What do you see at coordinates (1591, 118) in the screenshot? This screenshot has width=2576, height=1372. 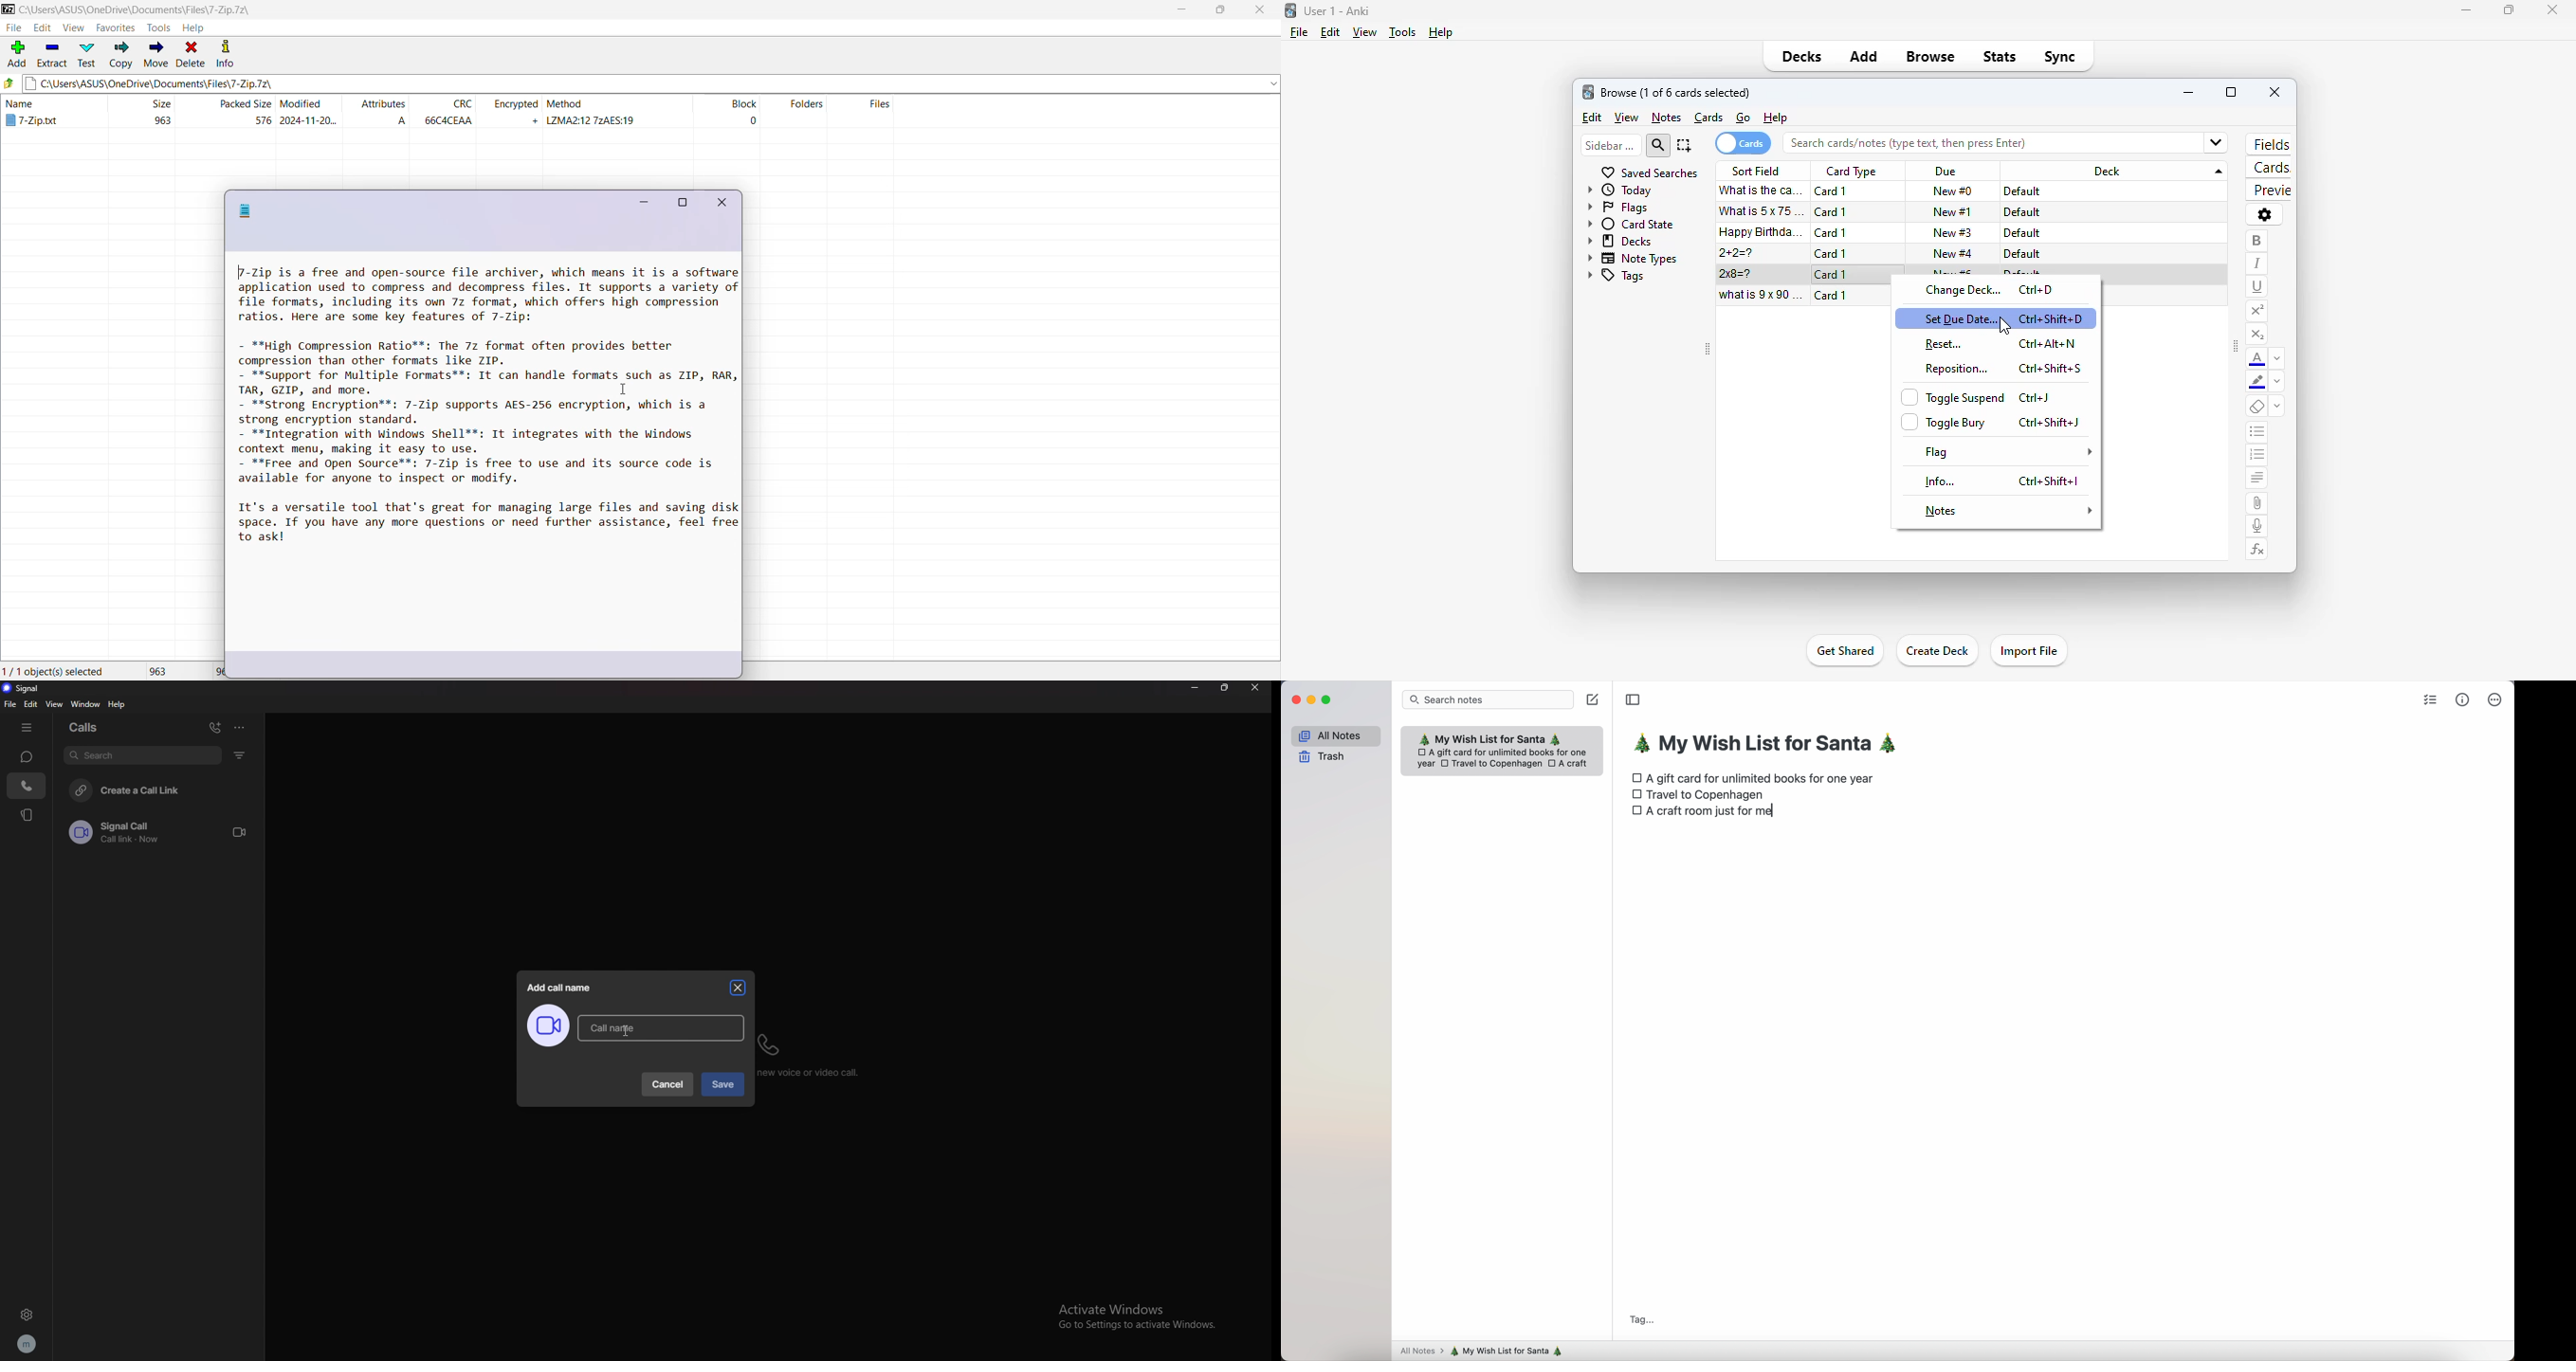 I see `edit` at bounding box center [1591, 118].